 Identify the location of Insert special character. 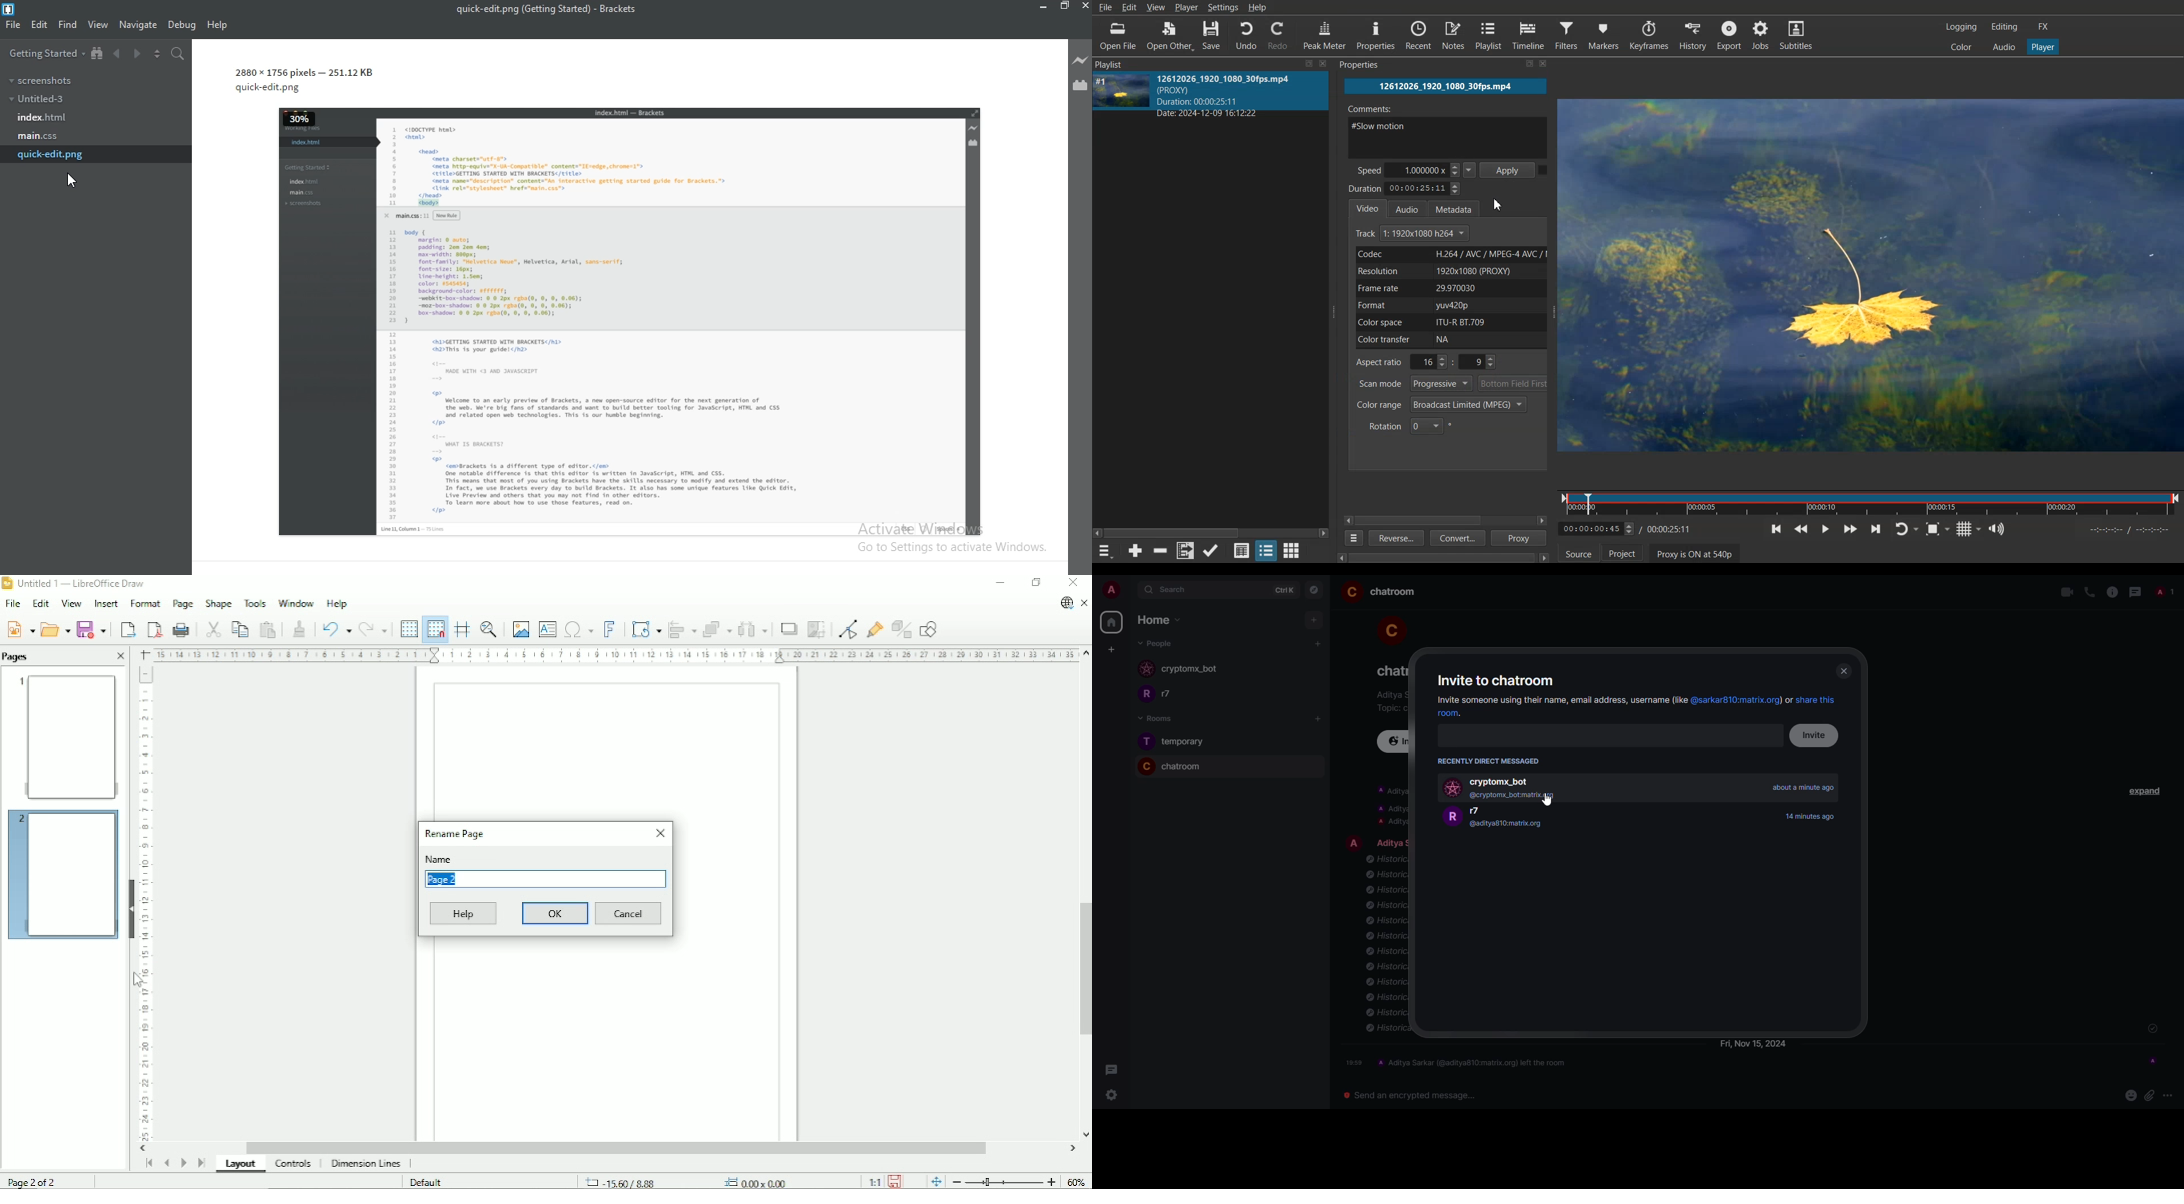
(578, 628).